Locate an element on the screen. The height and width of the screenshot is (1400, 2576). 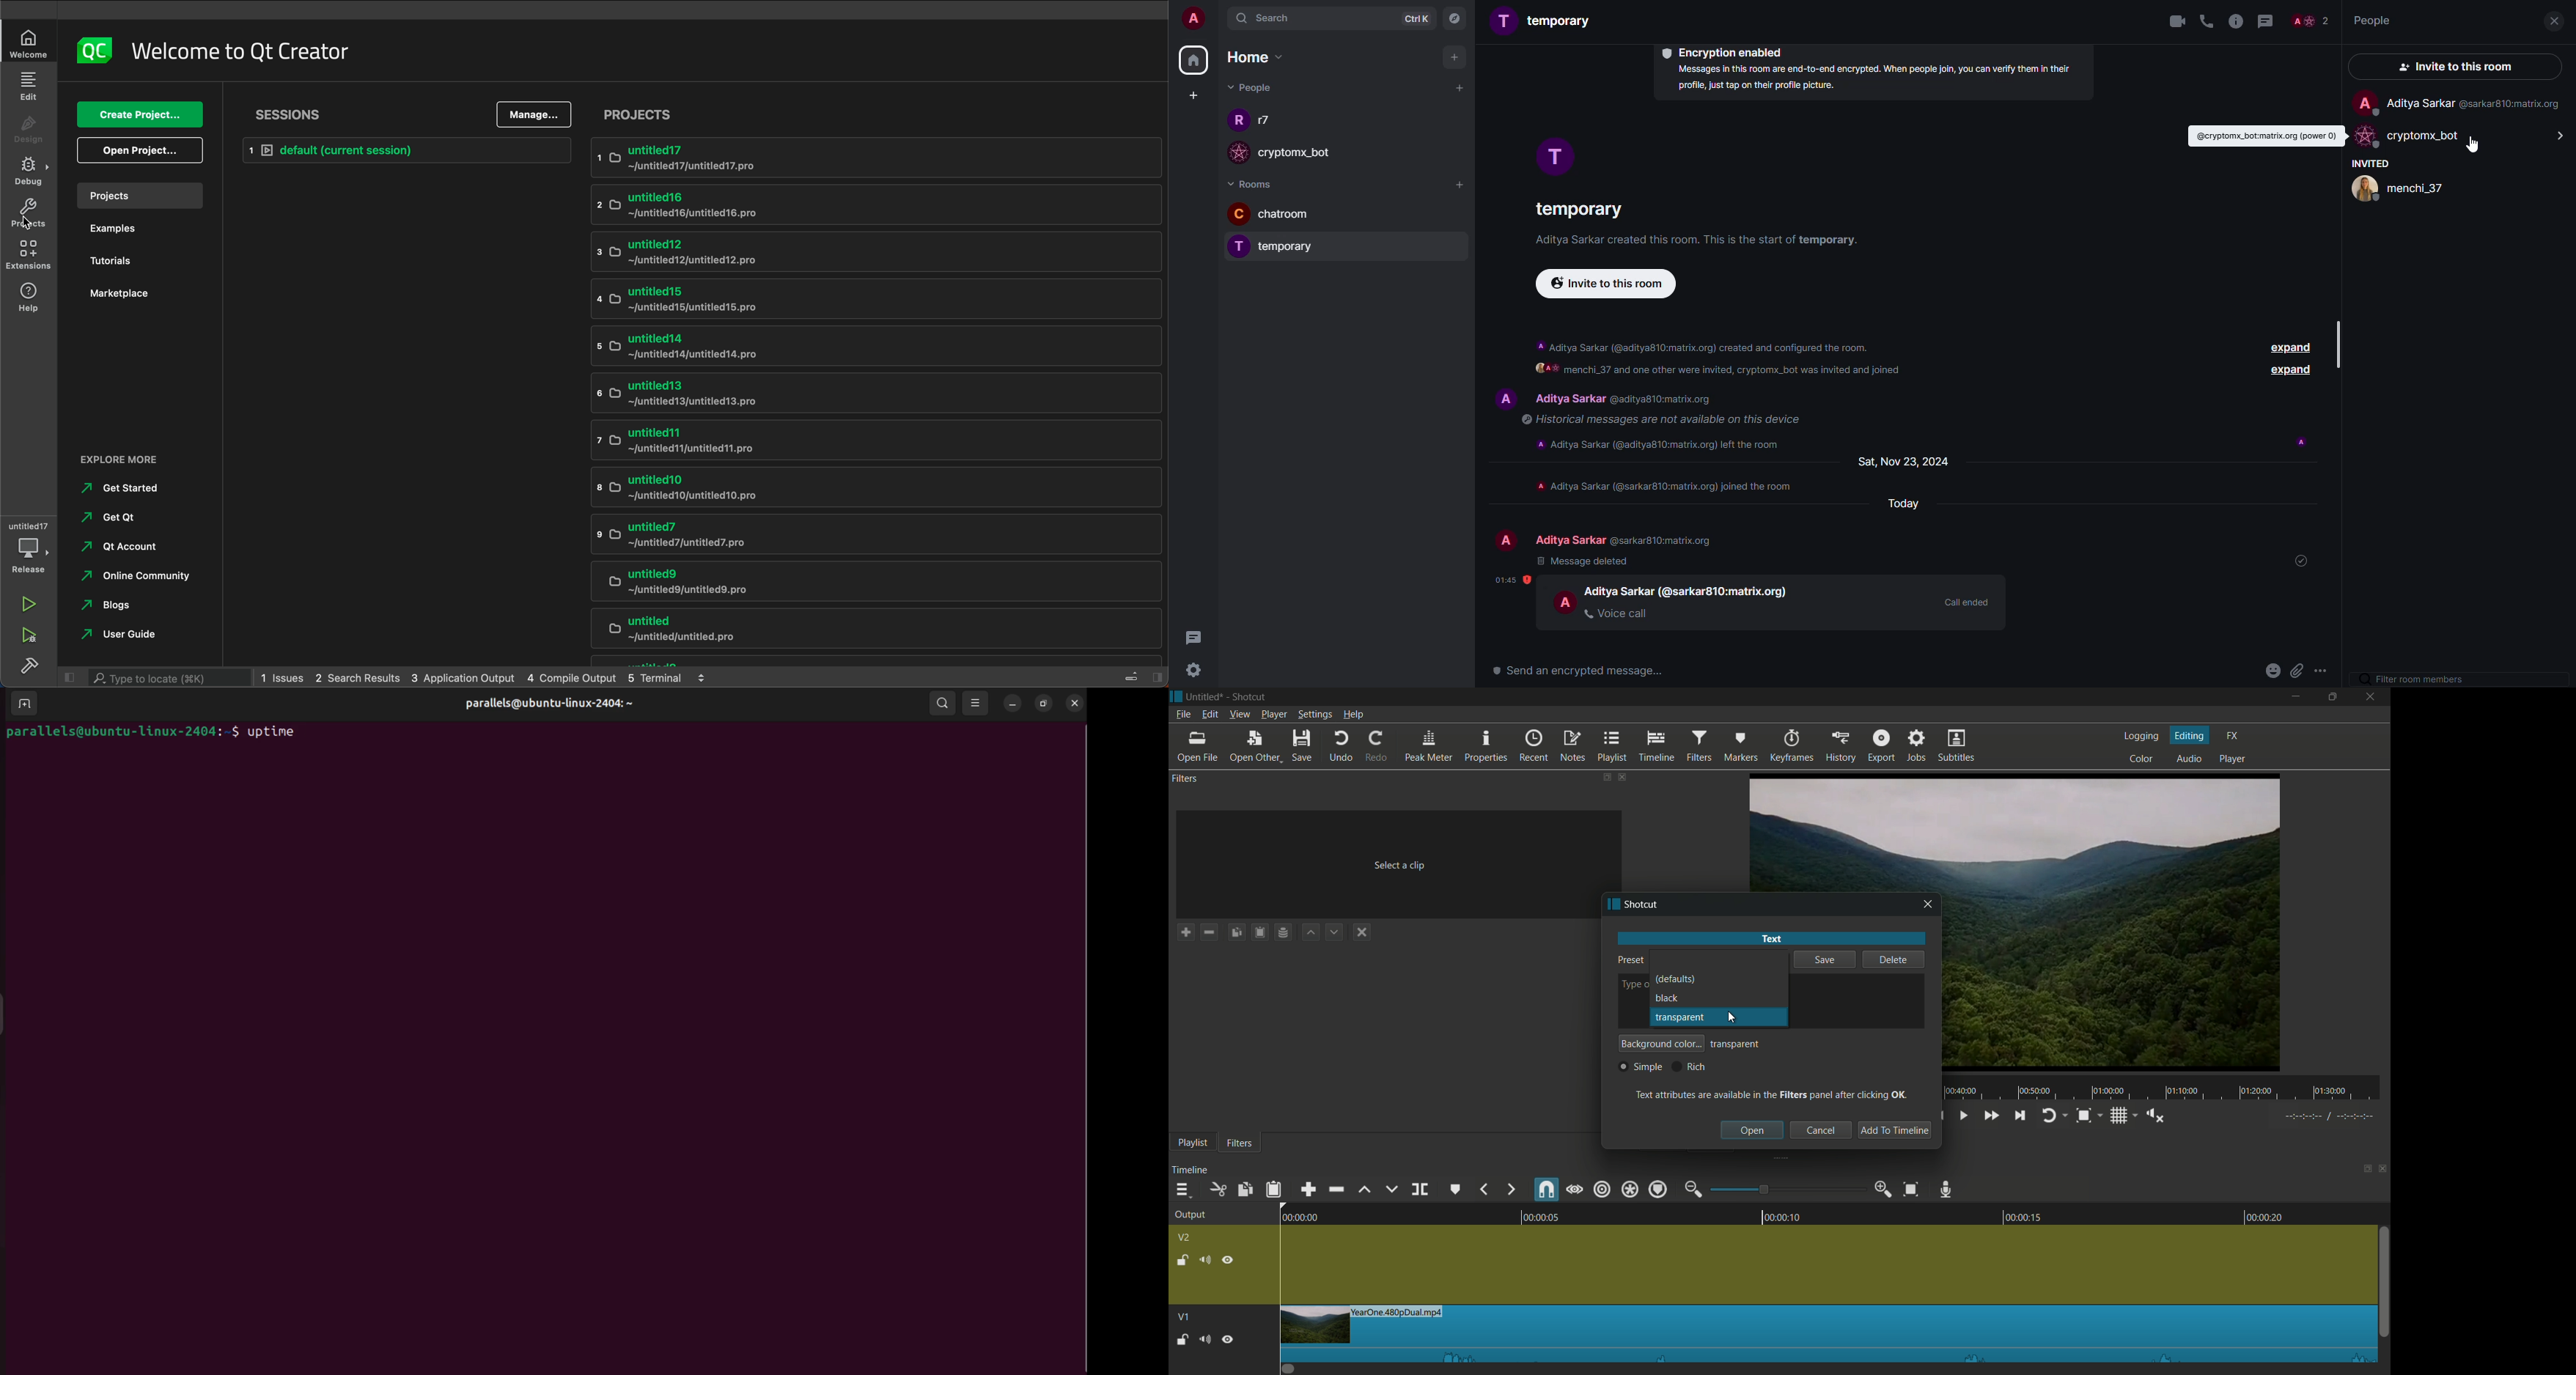
expand is located at coordinates (2292, 371).